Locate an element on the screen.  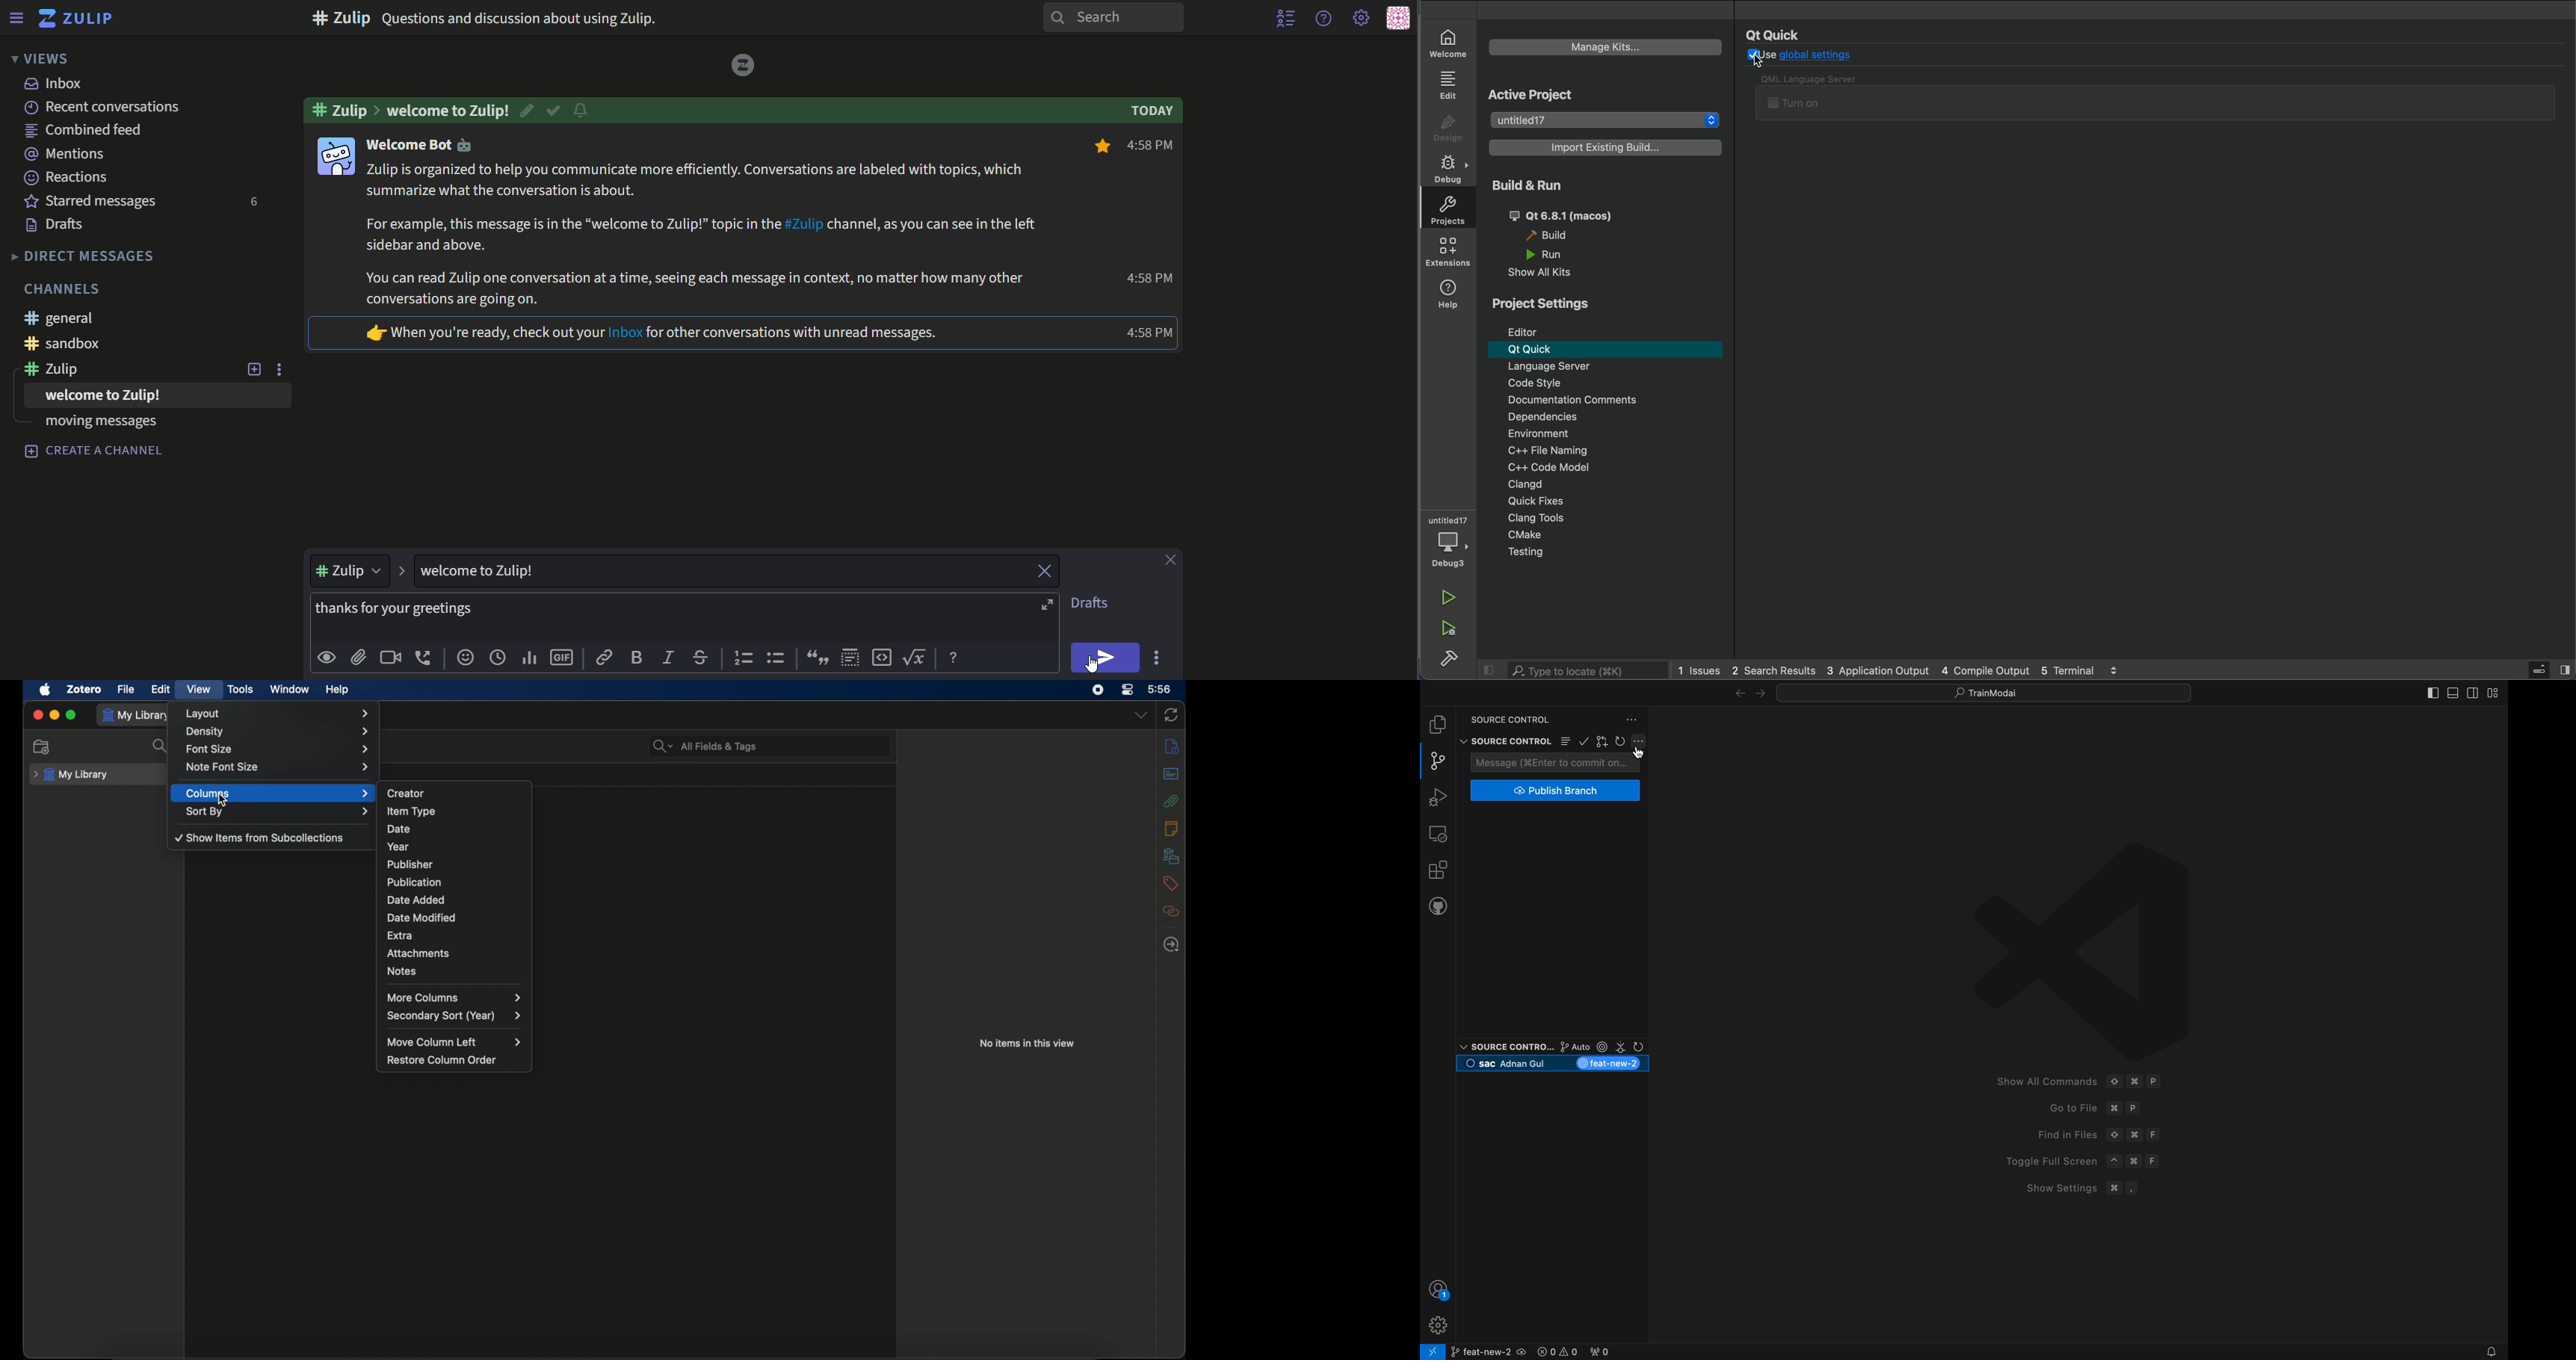
branch is located at coordinates (1493, 1350).